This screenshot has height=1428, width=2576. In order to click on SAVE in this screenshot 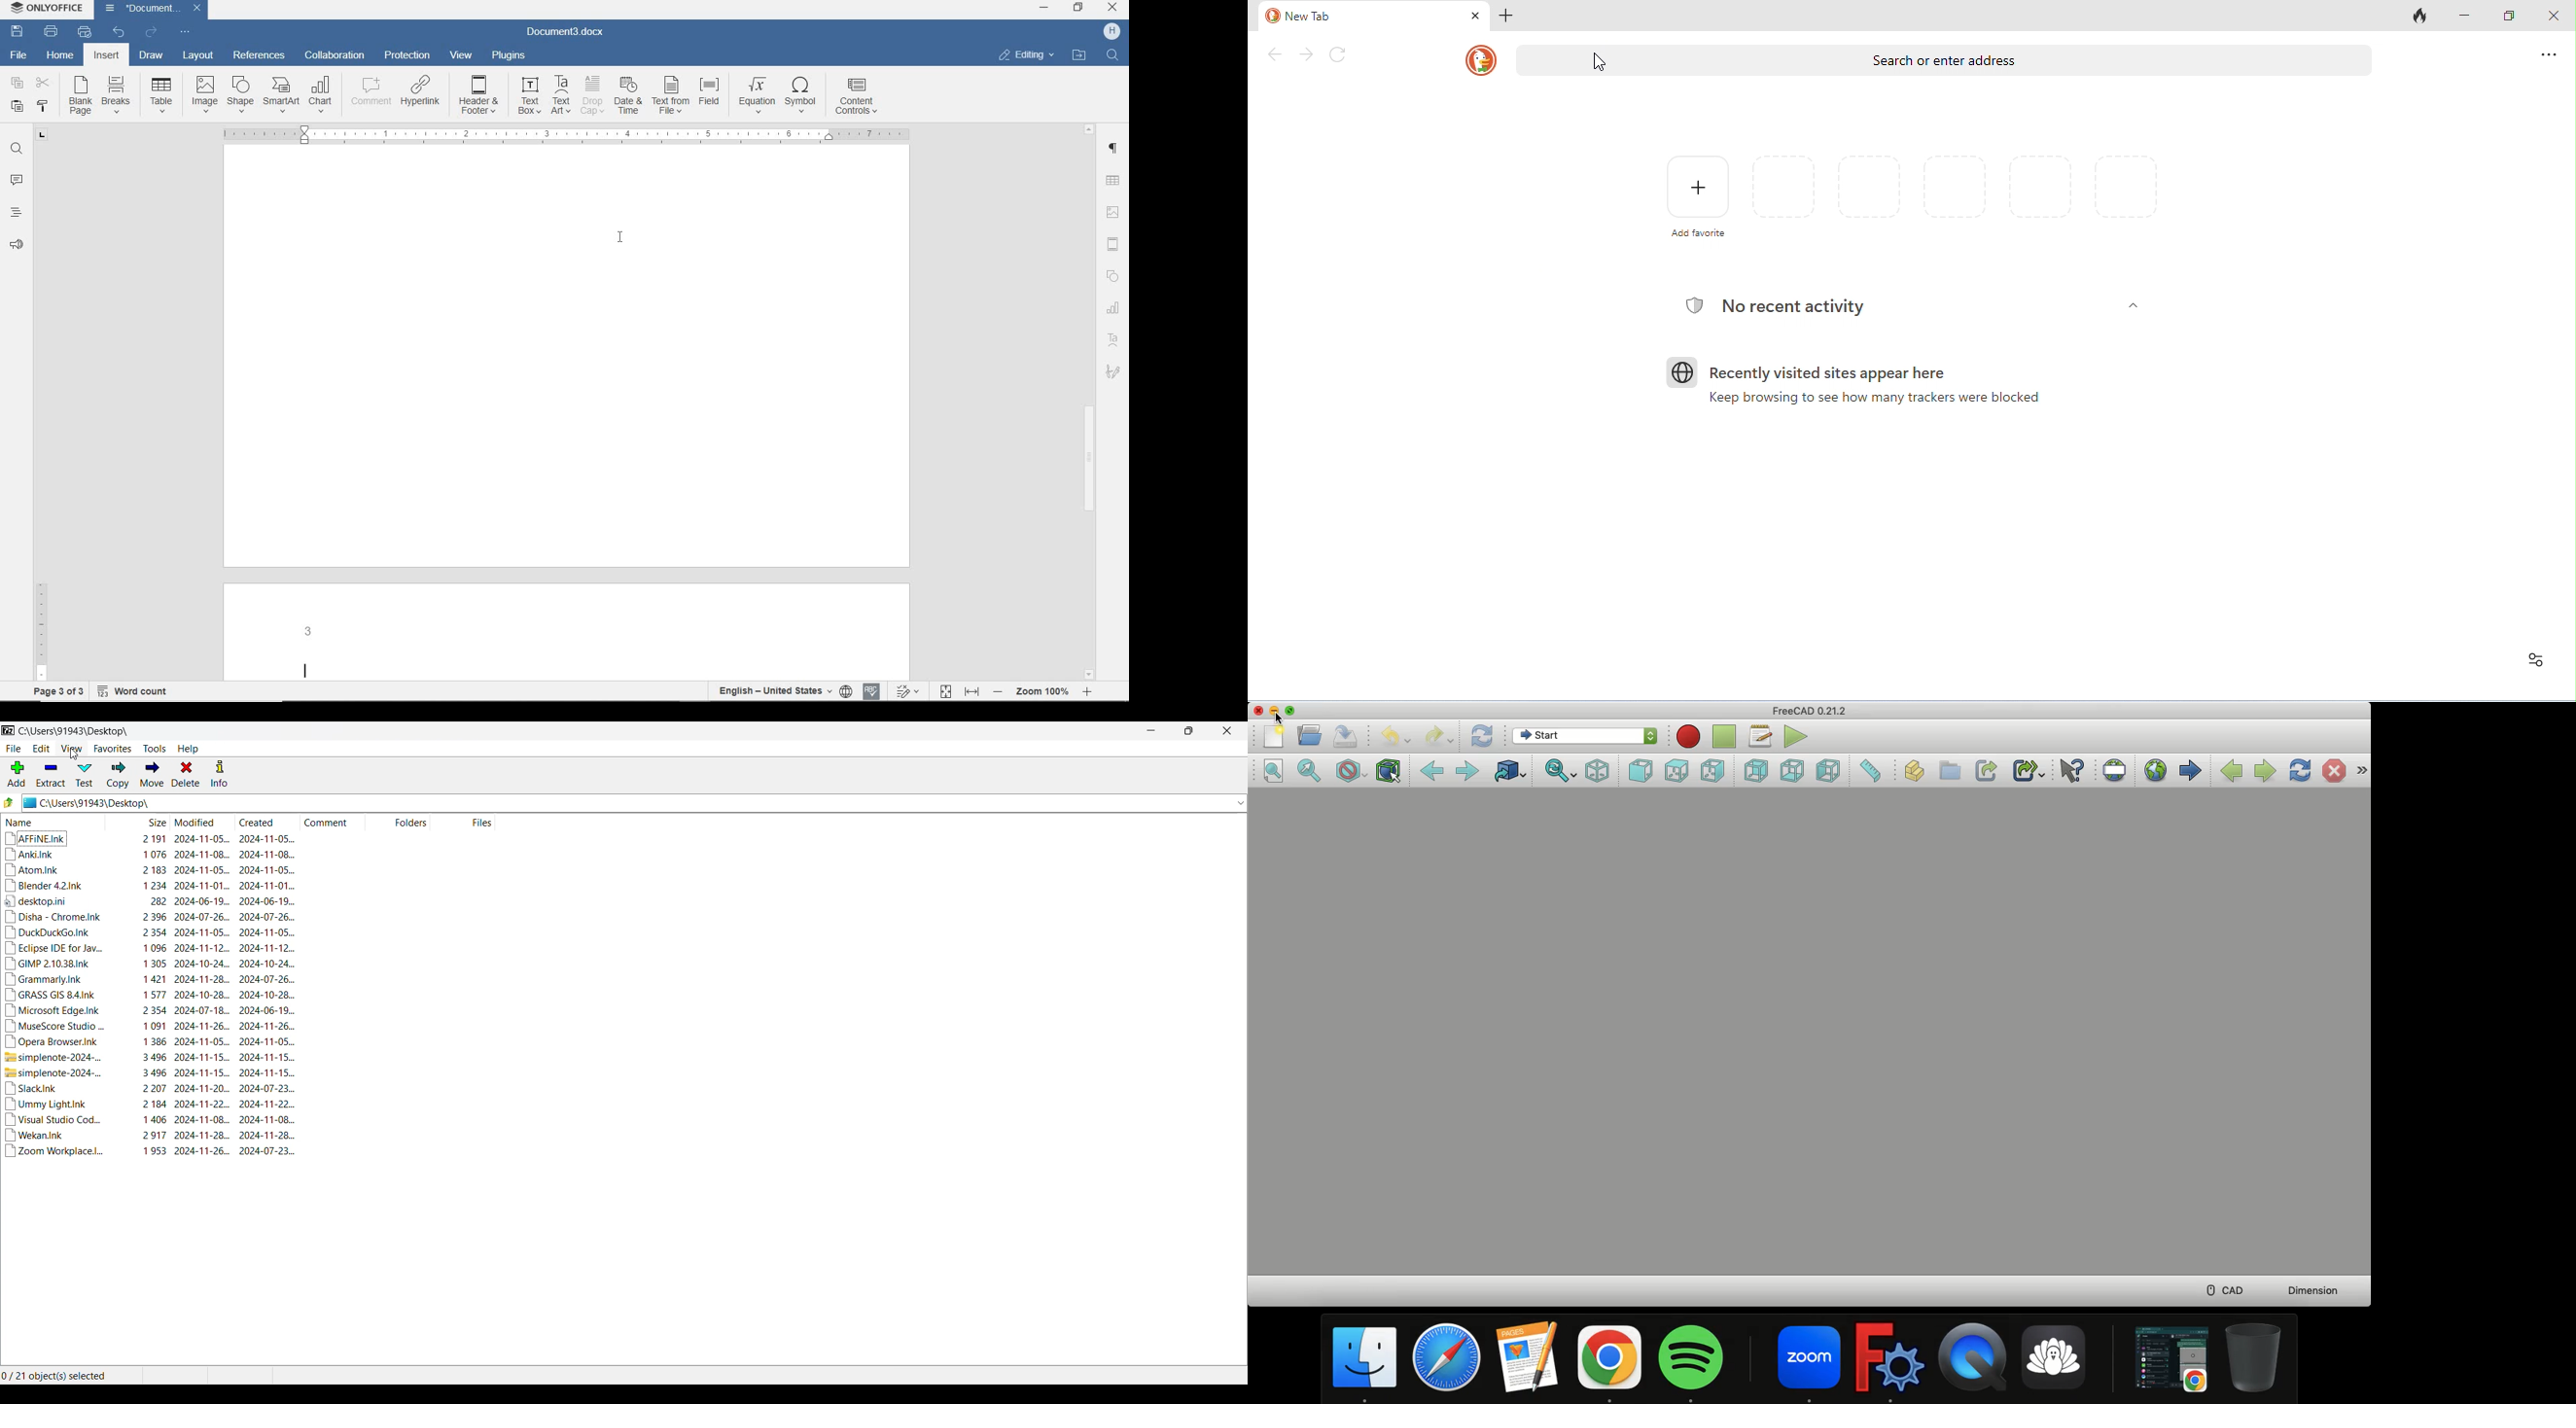, I will do `click(19, 31)`.